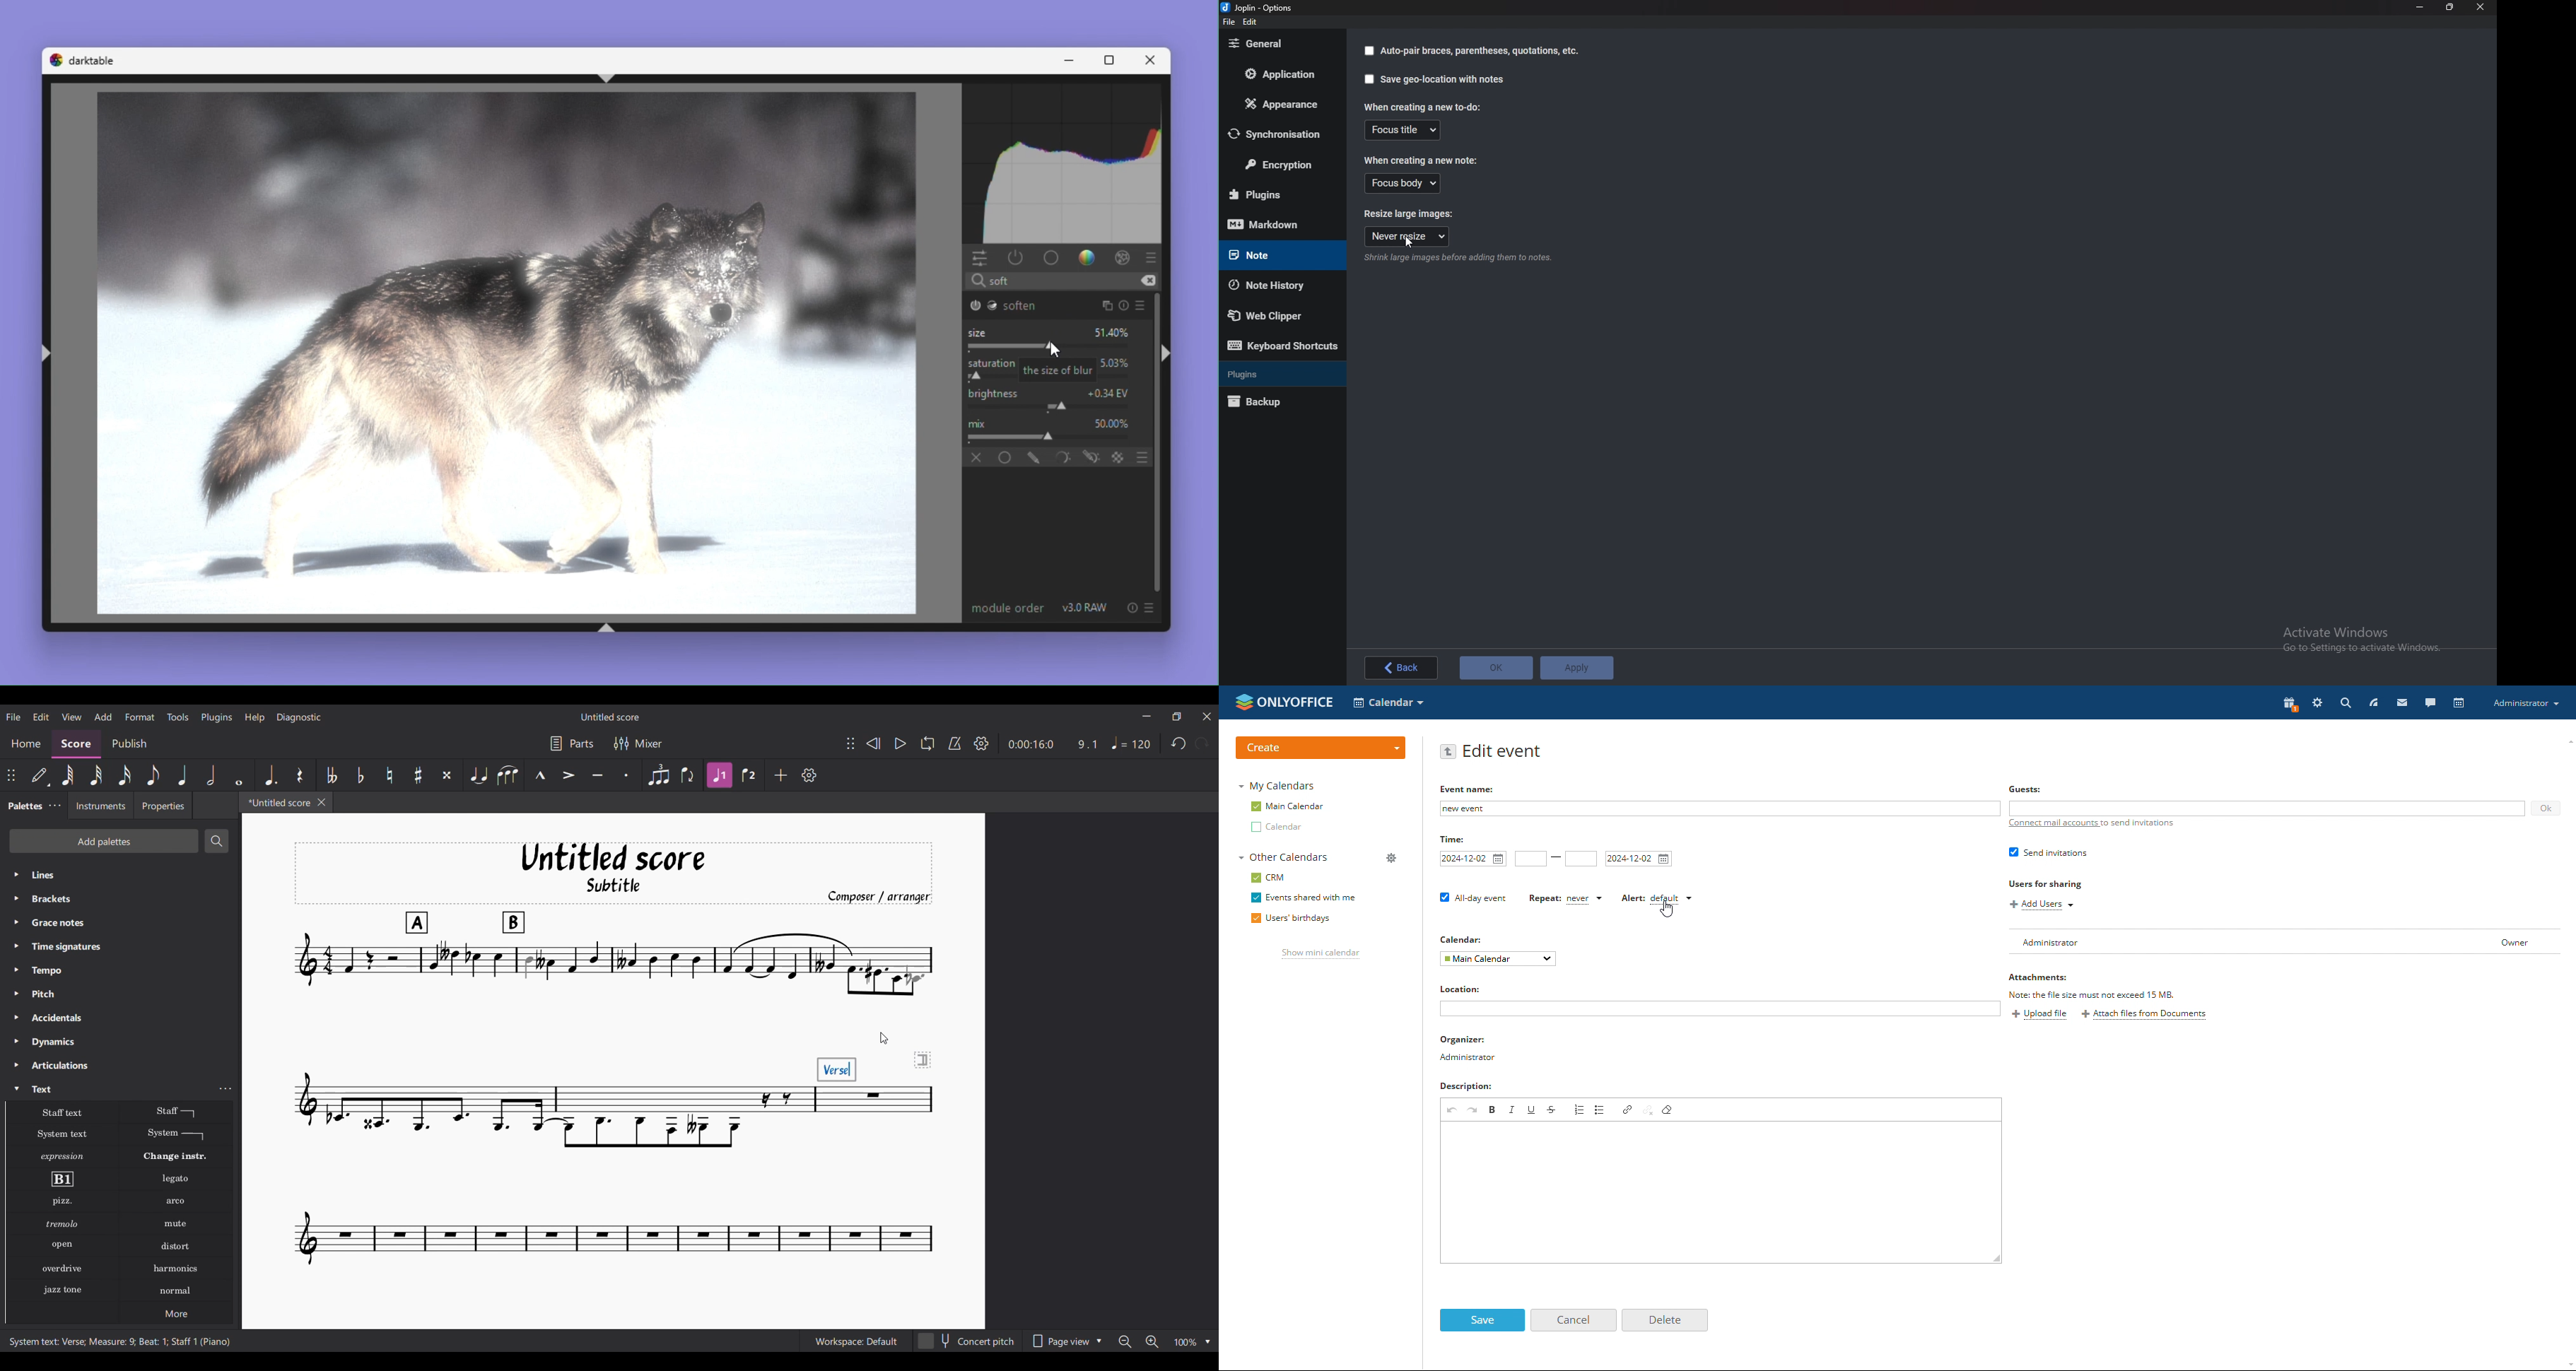 The height and width of the screenshot is (1372, 2576). Describe the element at coordinates (175, 1269) in the screenshot. I see `Harmonics` at that location.